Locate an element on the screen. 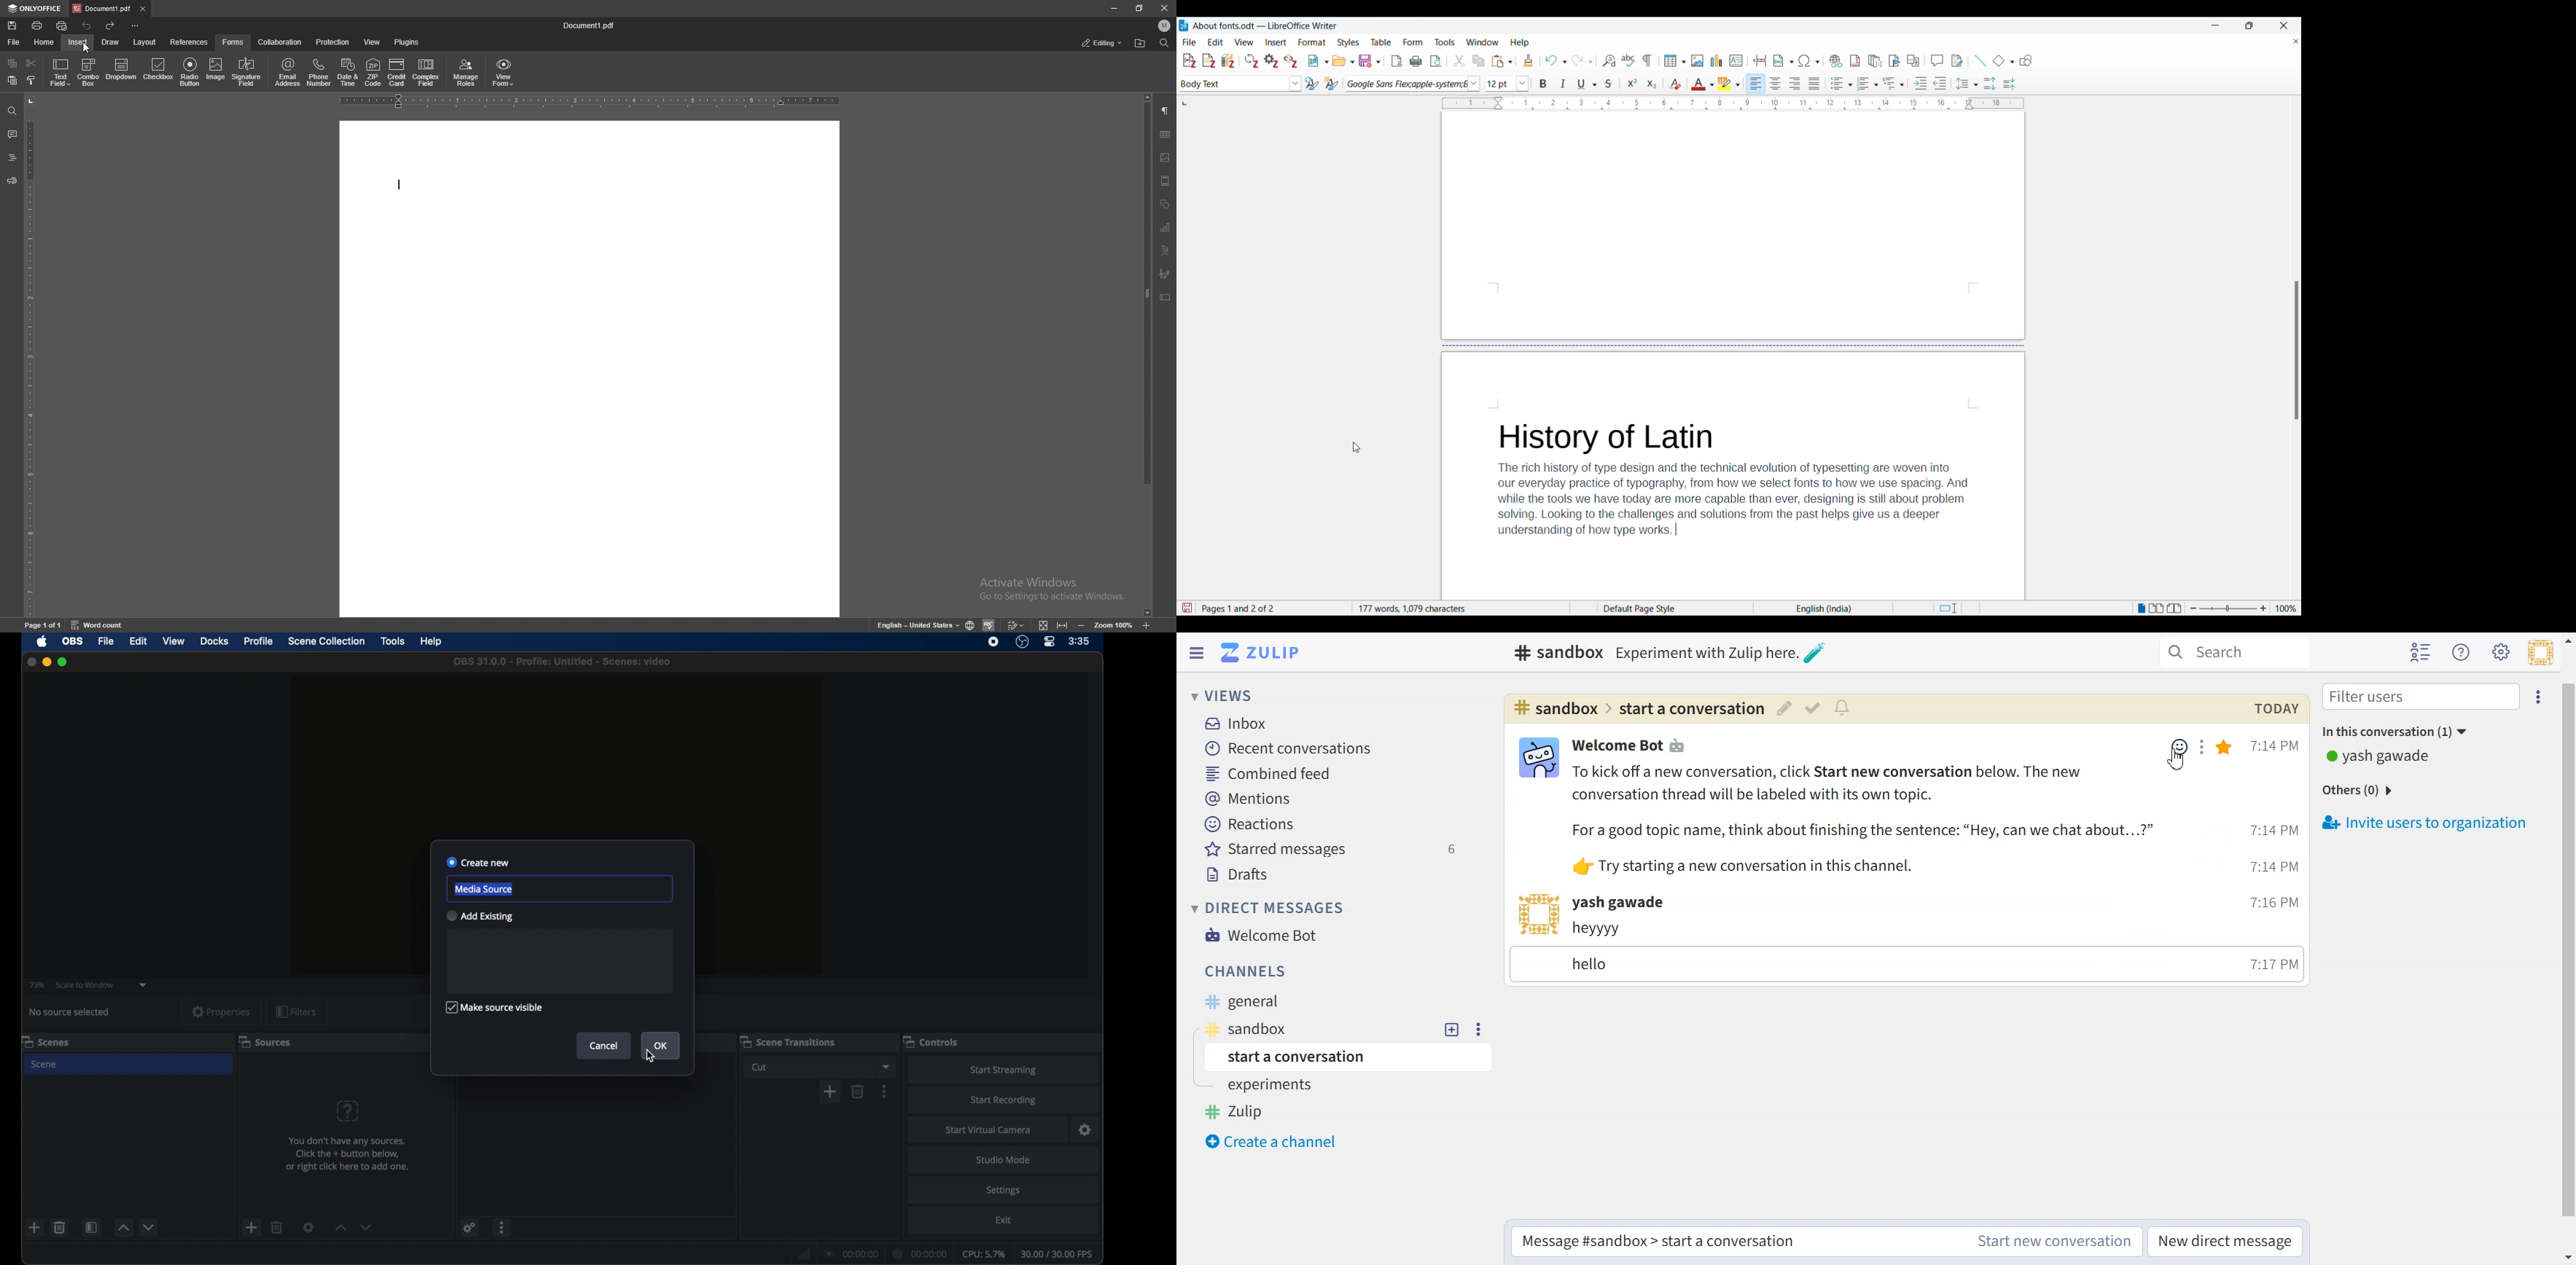  file name is located at coordinates (562, 662).